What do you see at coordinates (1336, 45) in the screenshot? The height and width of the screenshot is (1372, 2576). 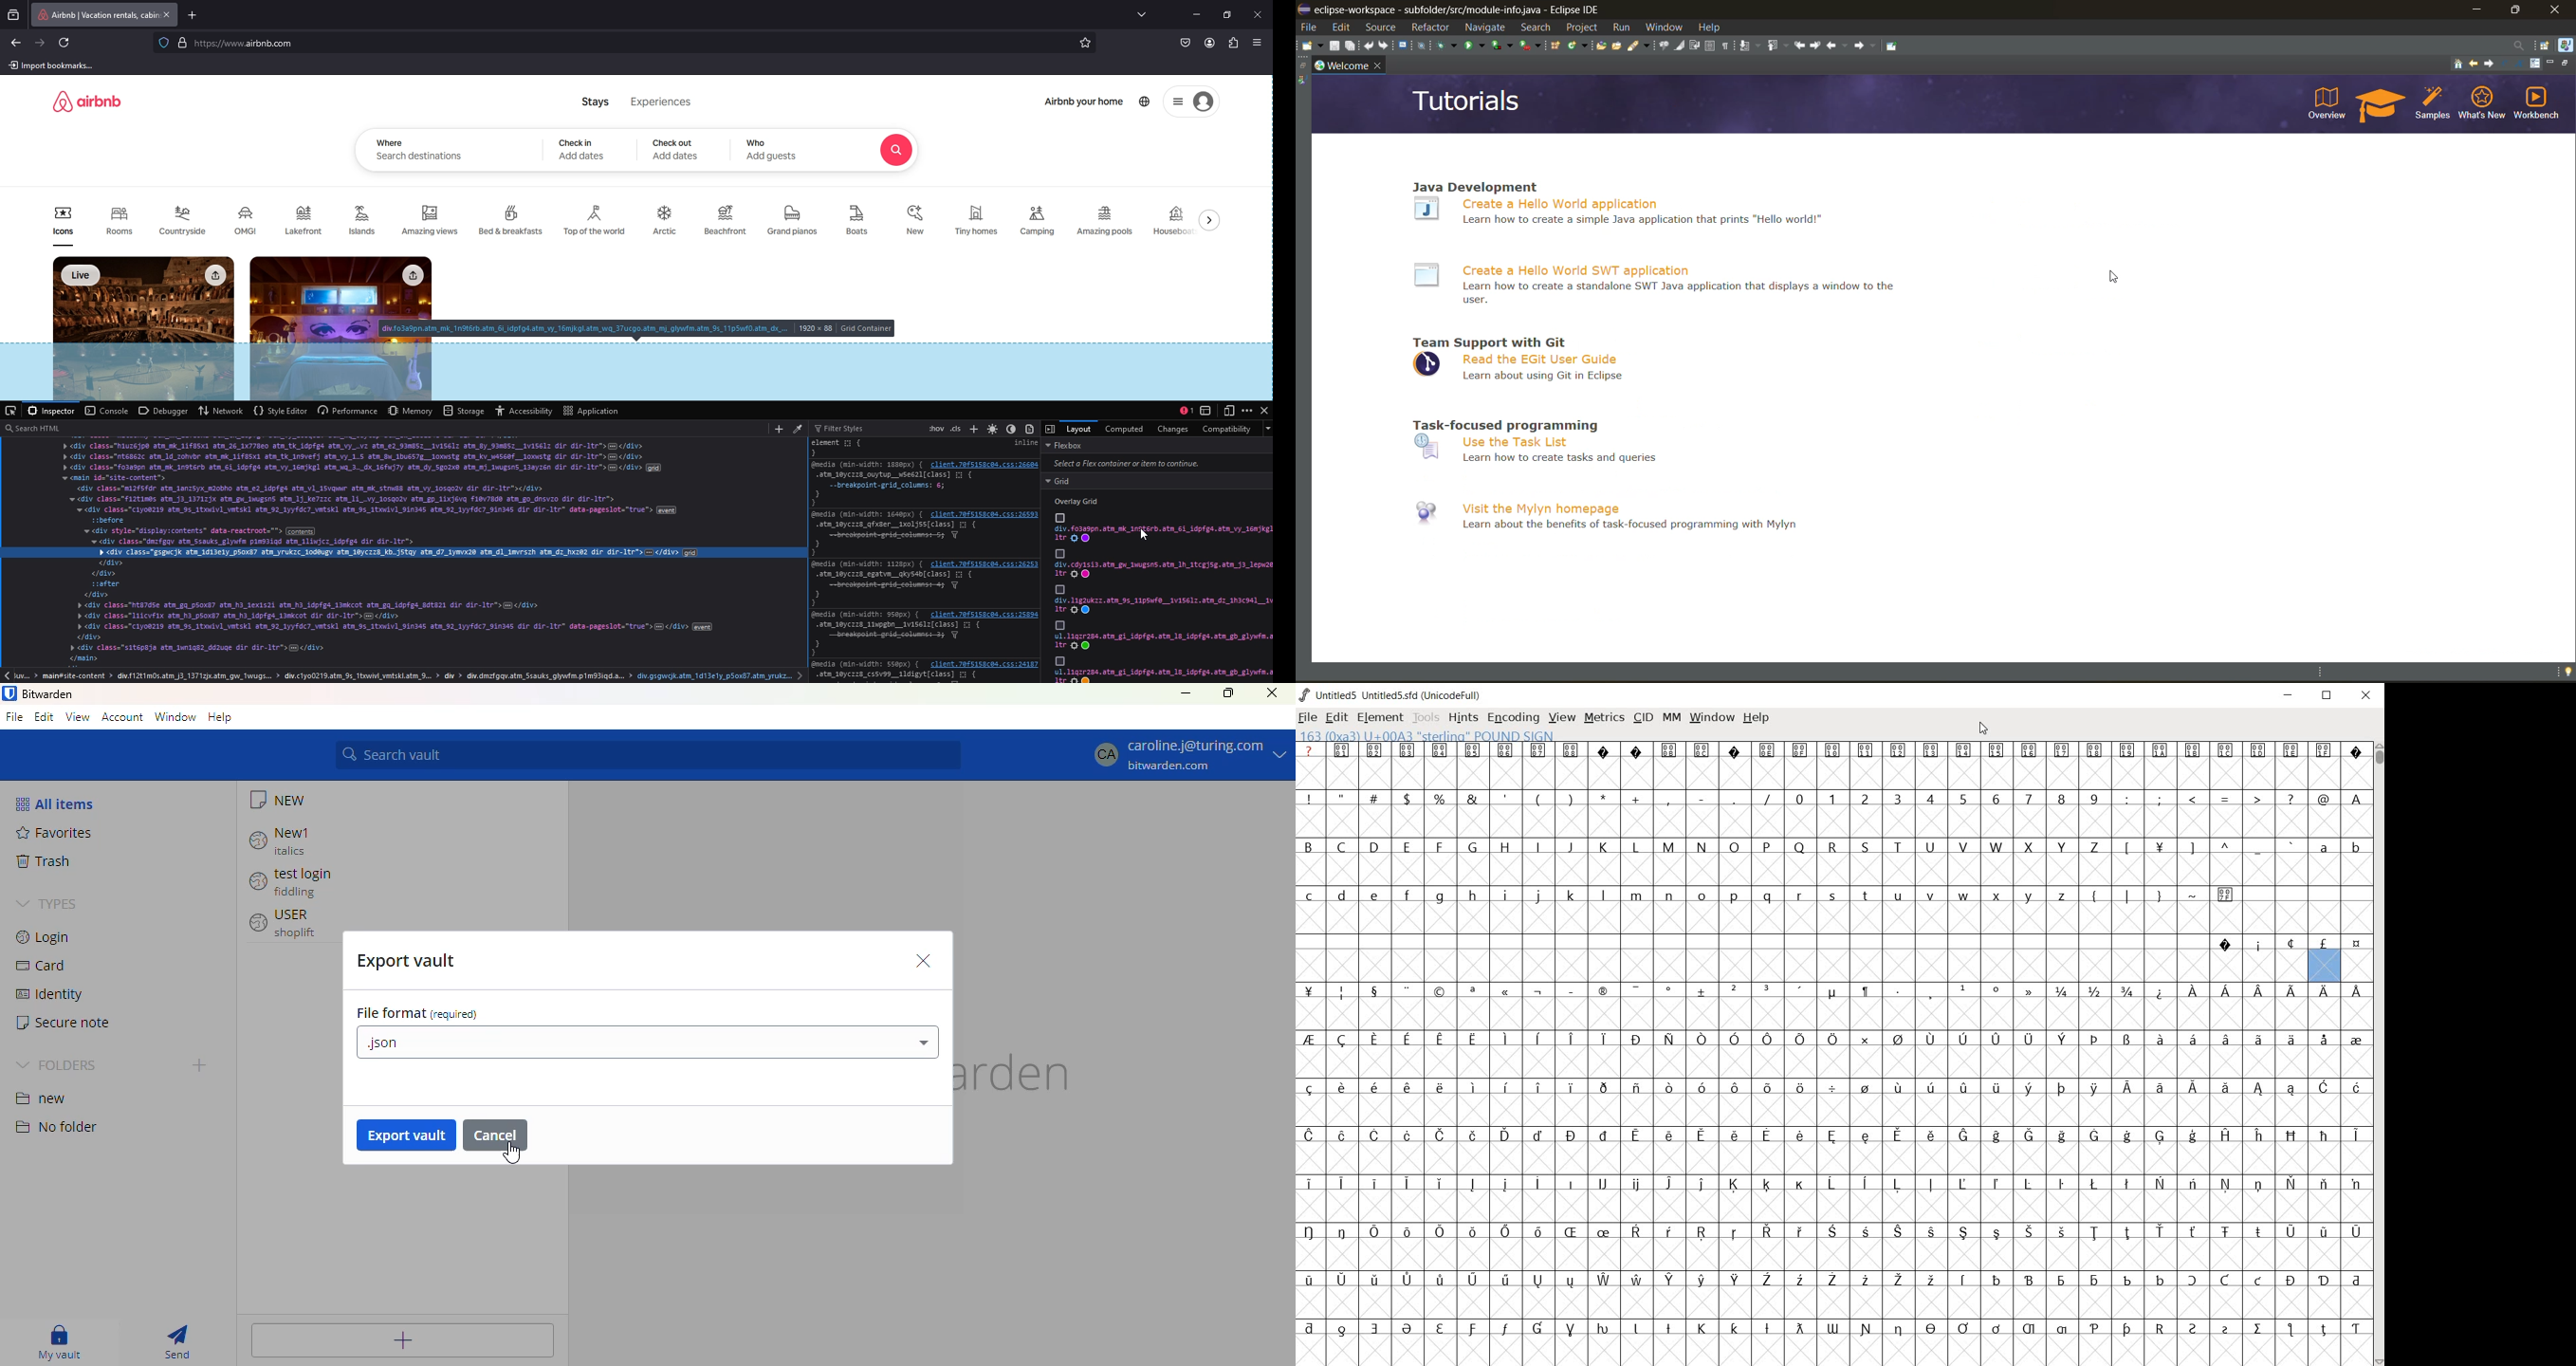 I see `save` at bounding box center [1336, 45].